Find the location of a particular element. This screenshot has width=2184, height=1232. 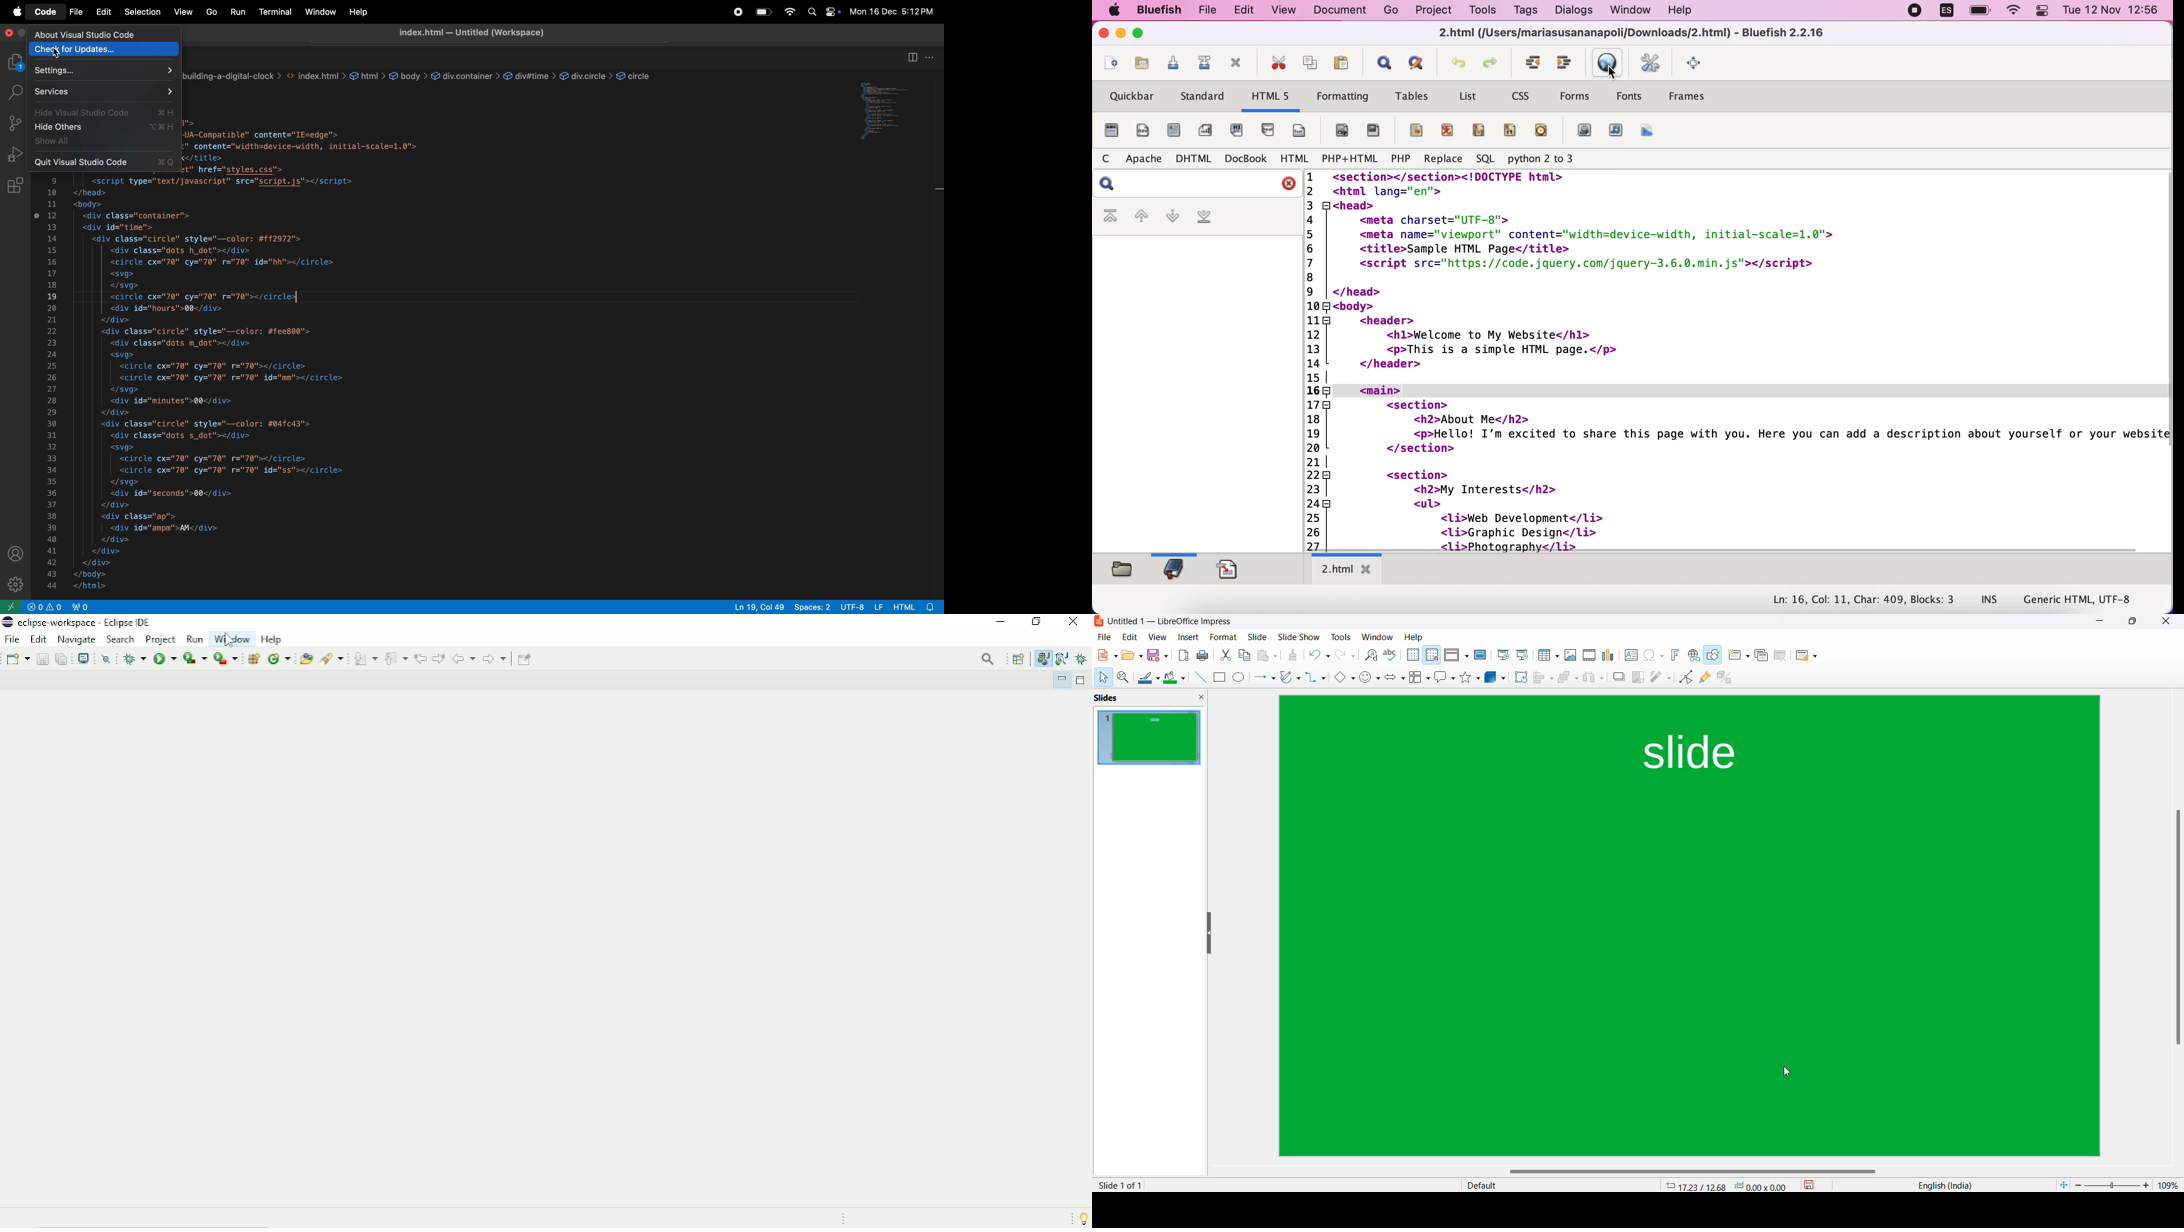

slide is located at coordinates (1259, 637).